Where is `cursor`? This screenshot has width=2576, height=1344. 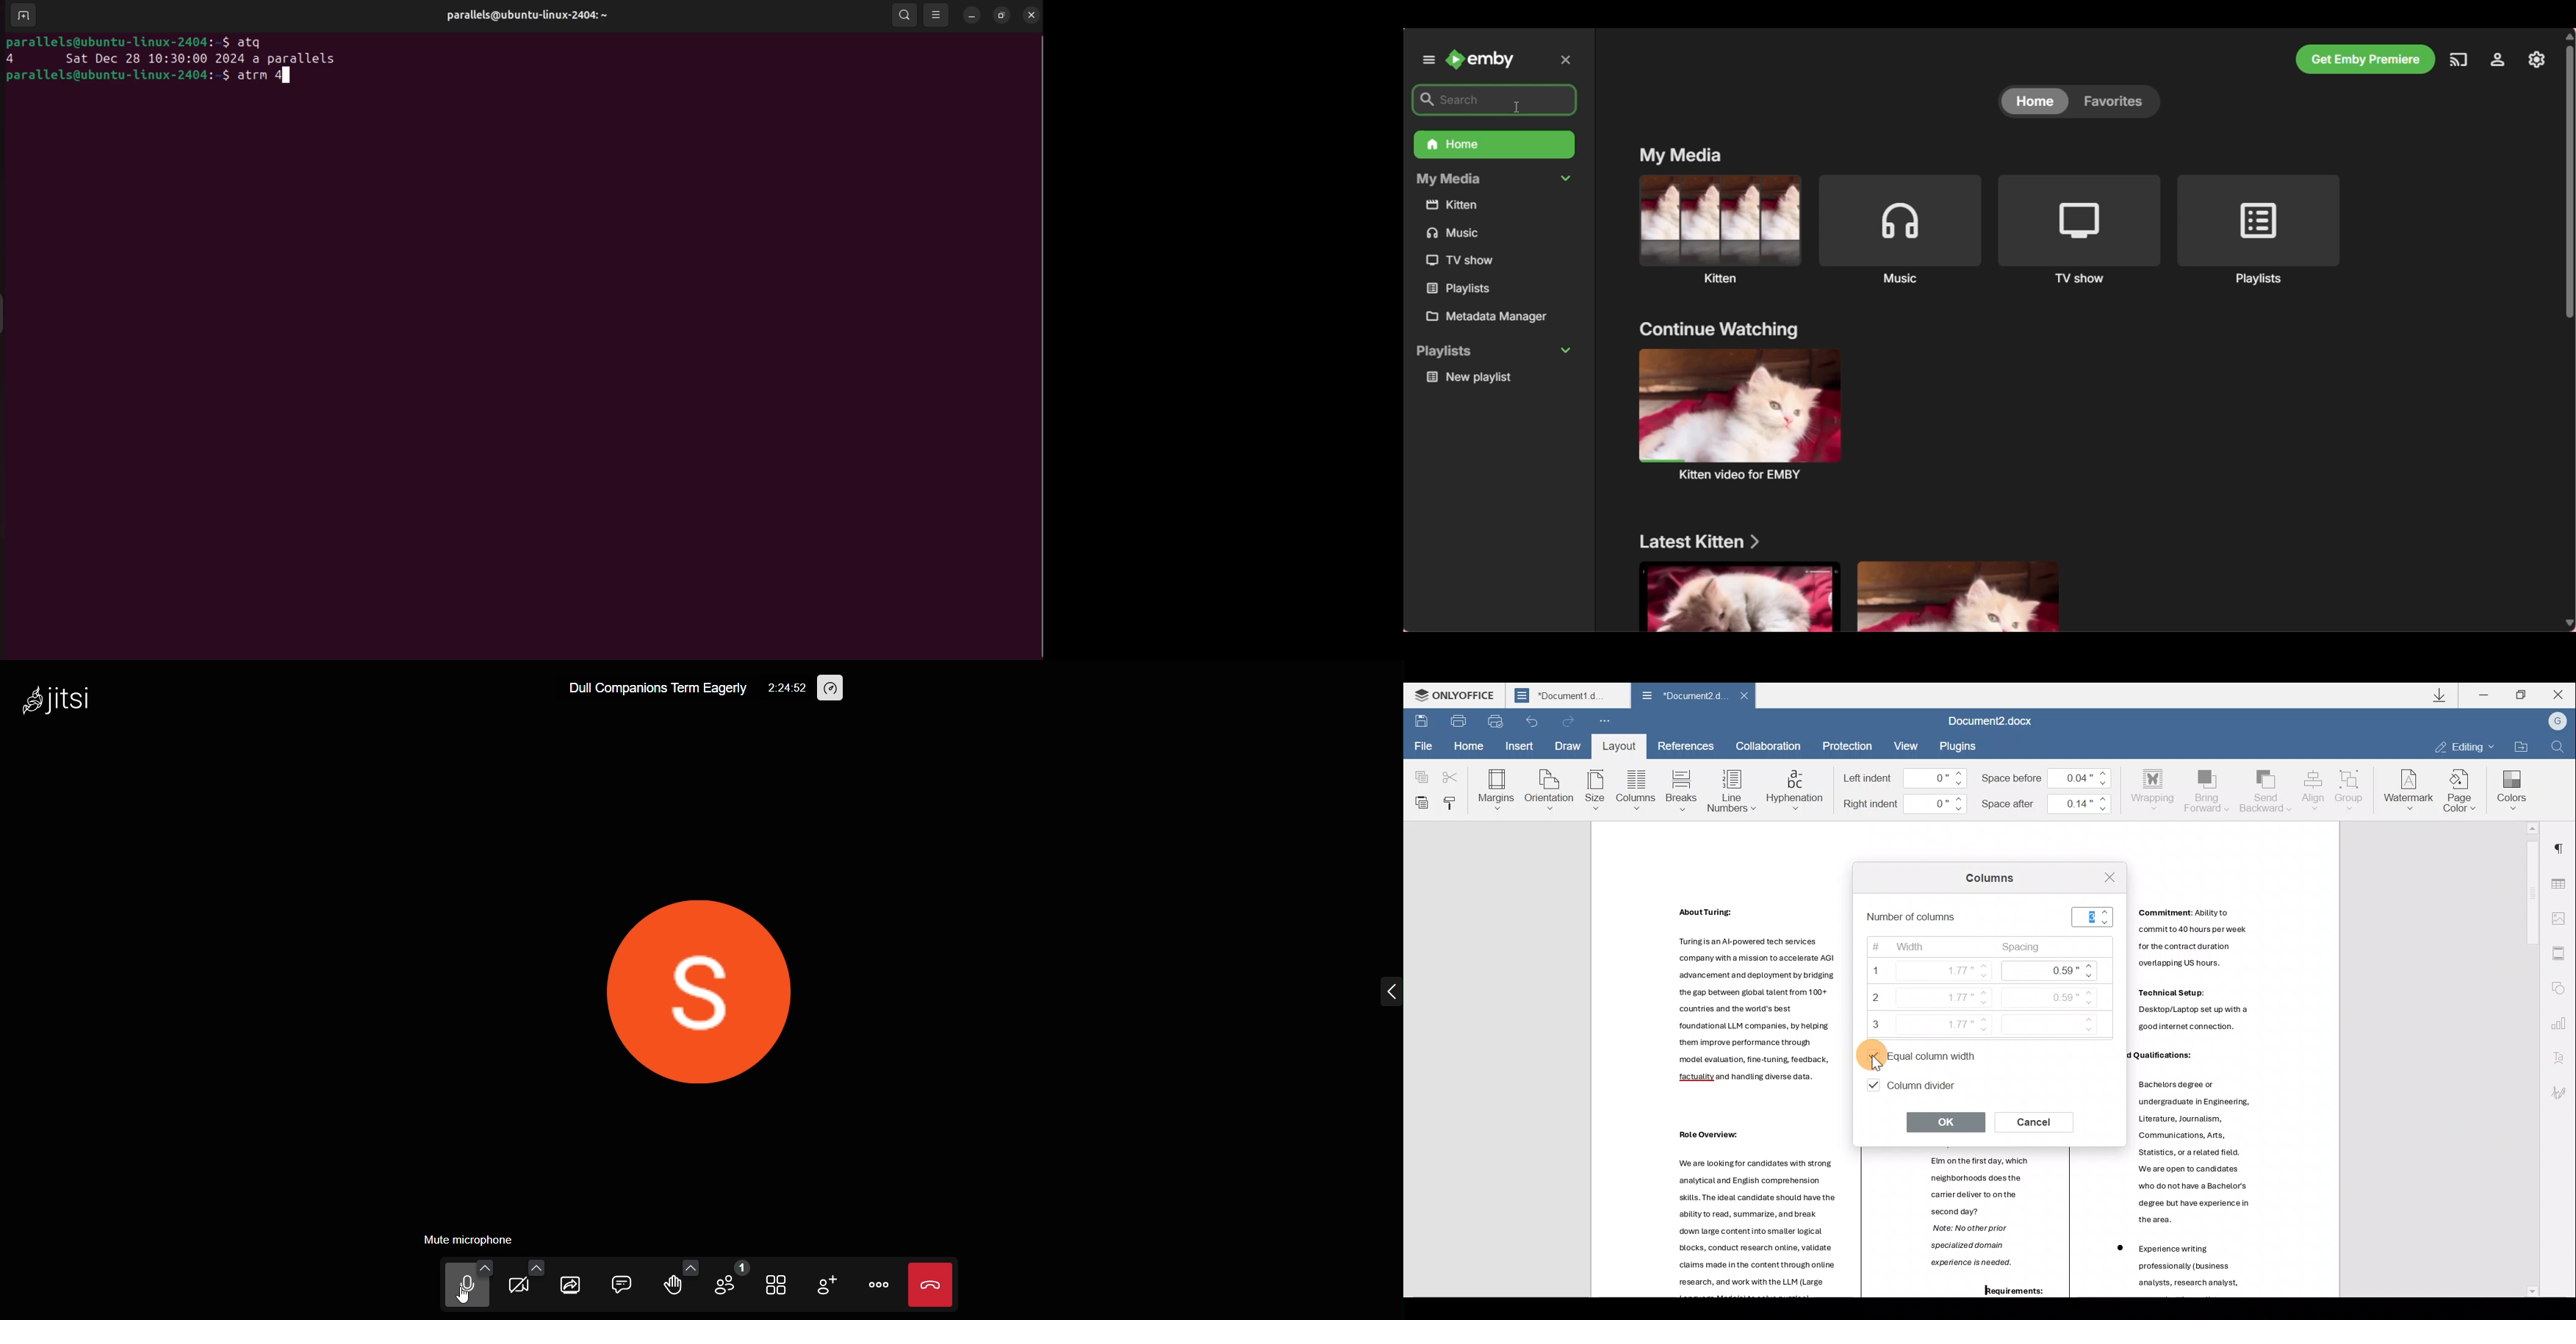 cursor is located at coordinates (458, 1297).